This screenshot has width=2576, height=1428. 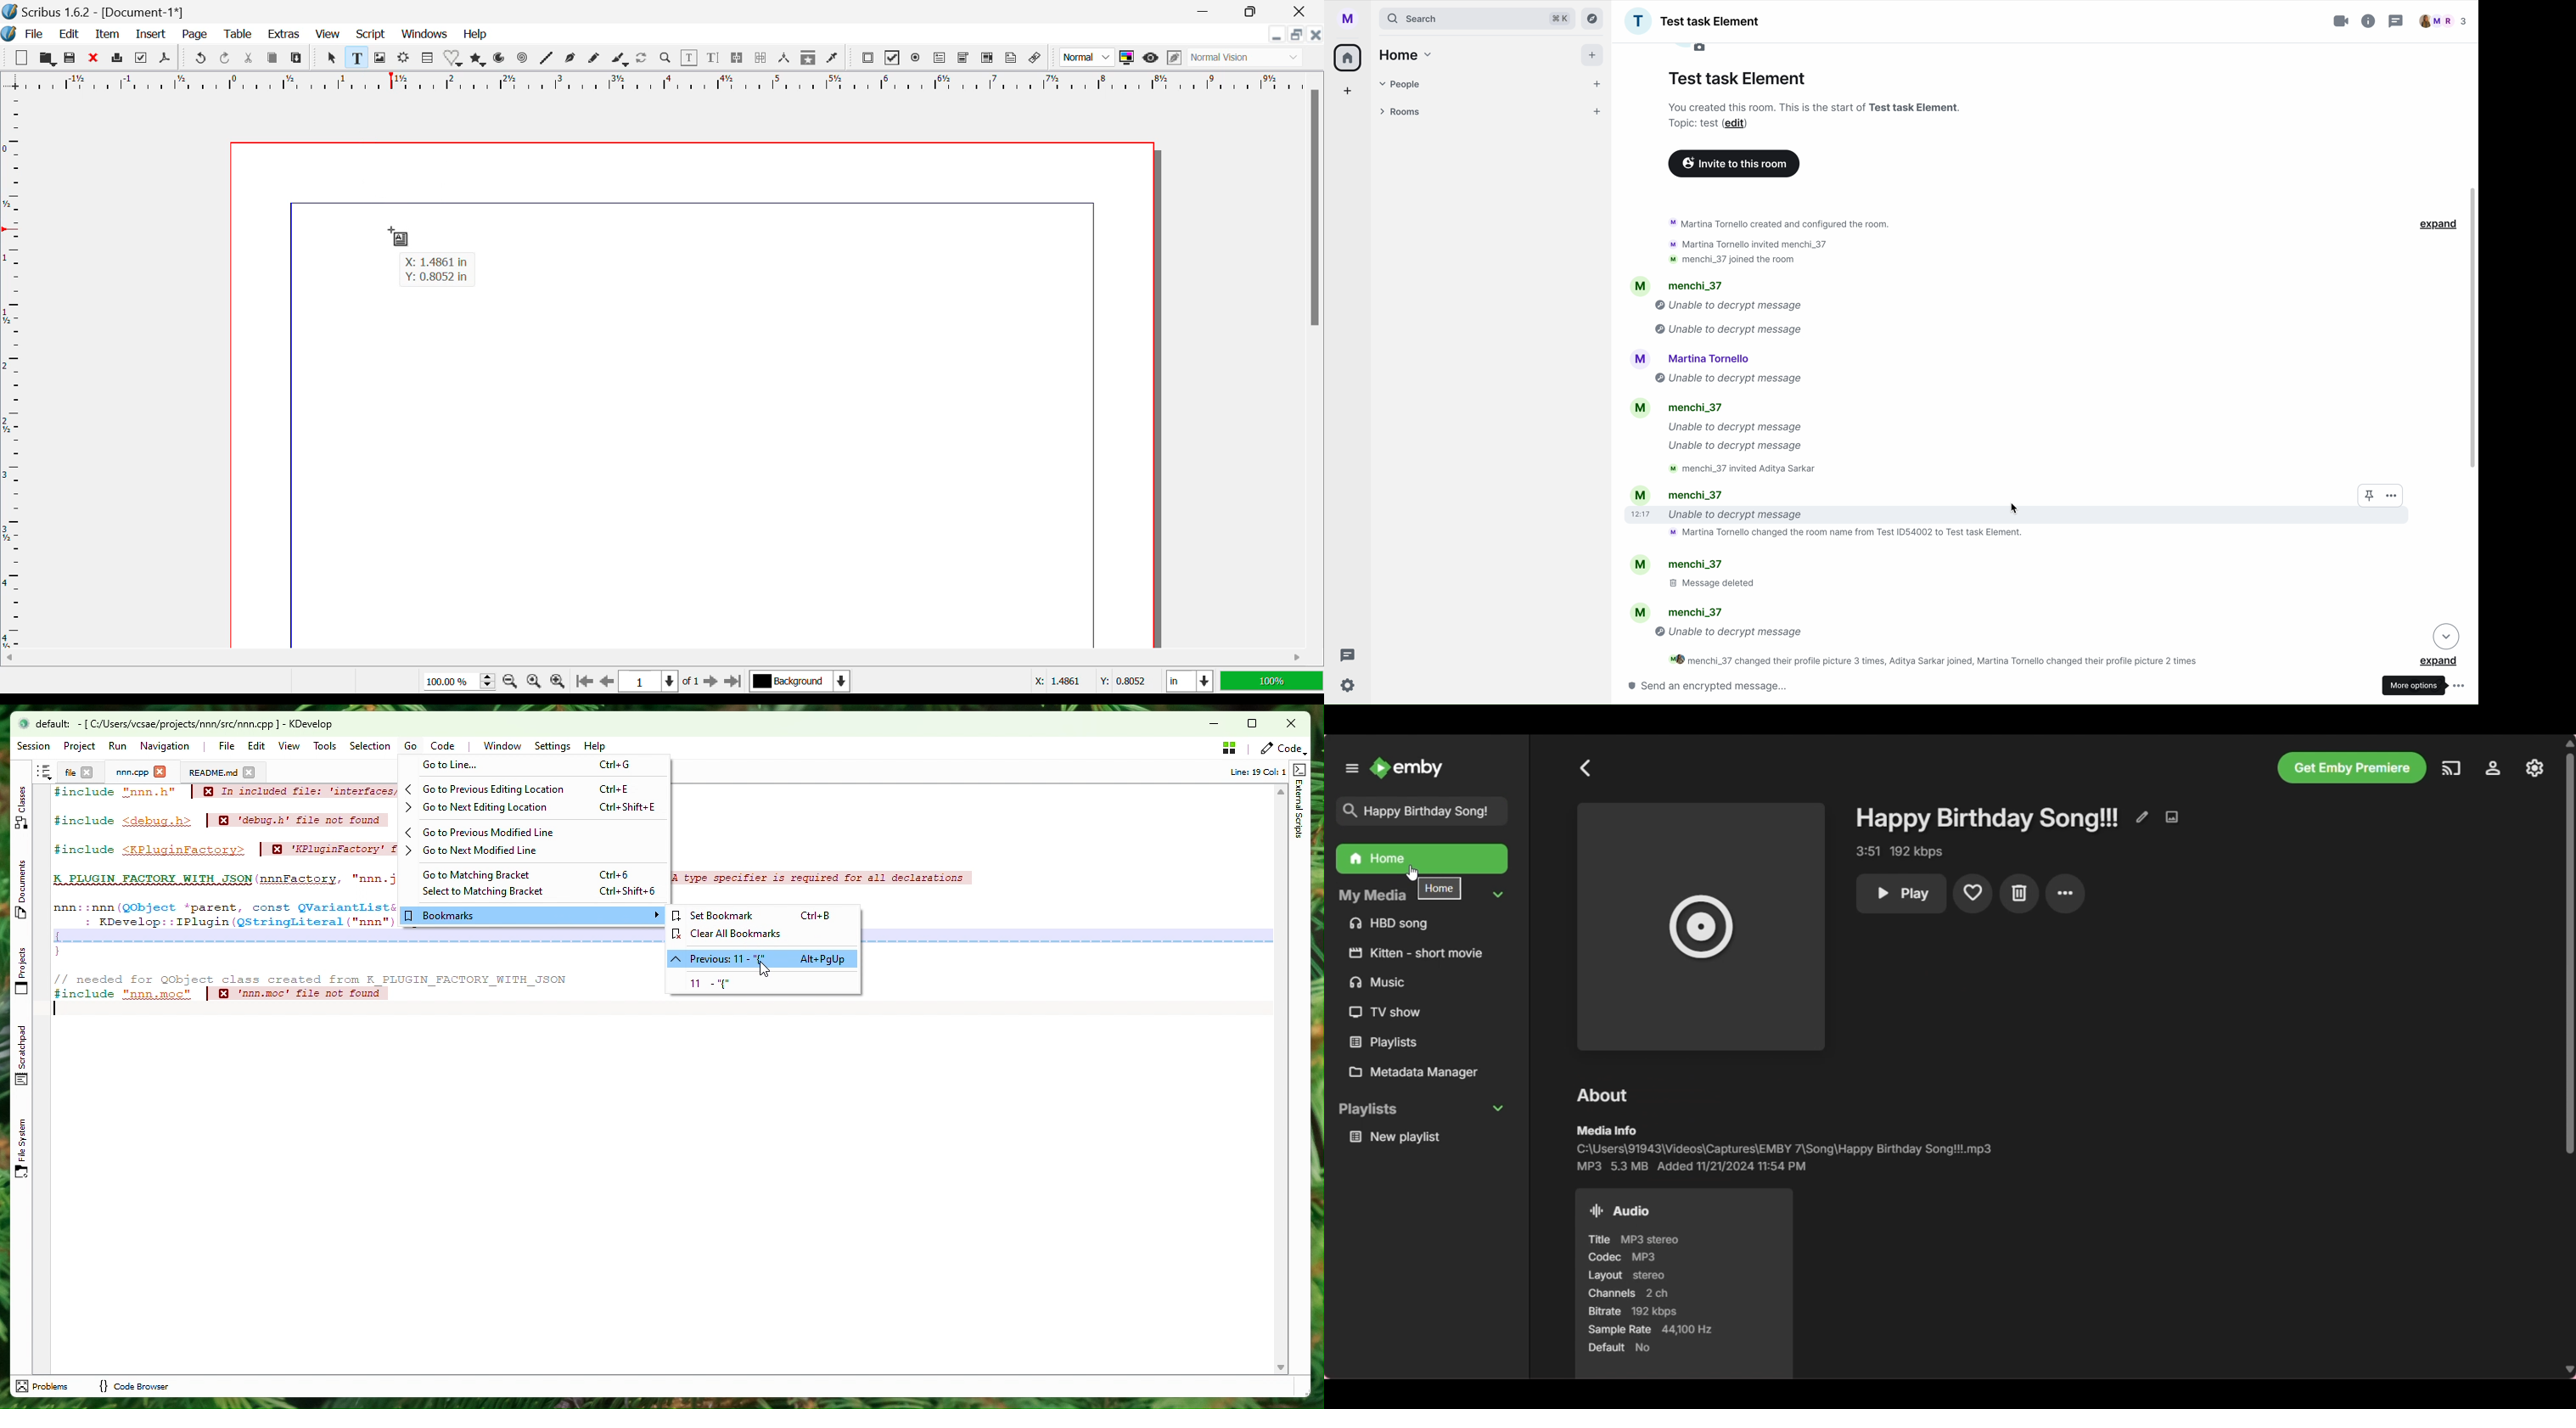 What do you see at coordinates (1393, 926) in the screenshot?
I see `HBD song` at bounding box center [1393, 926].